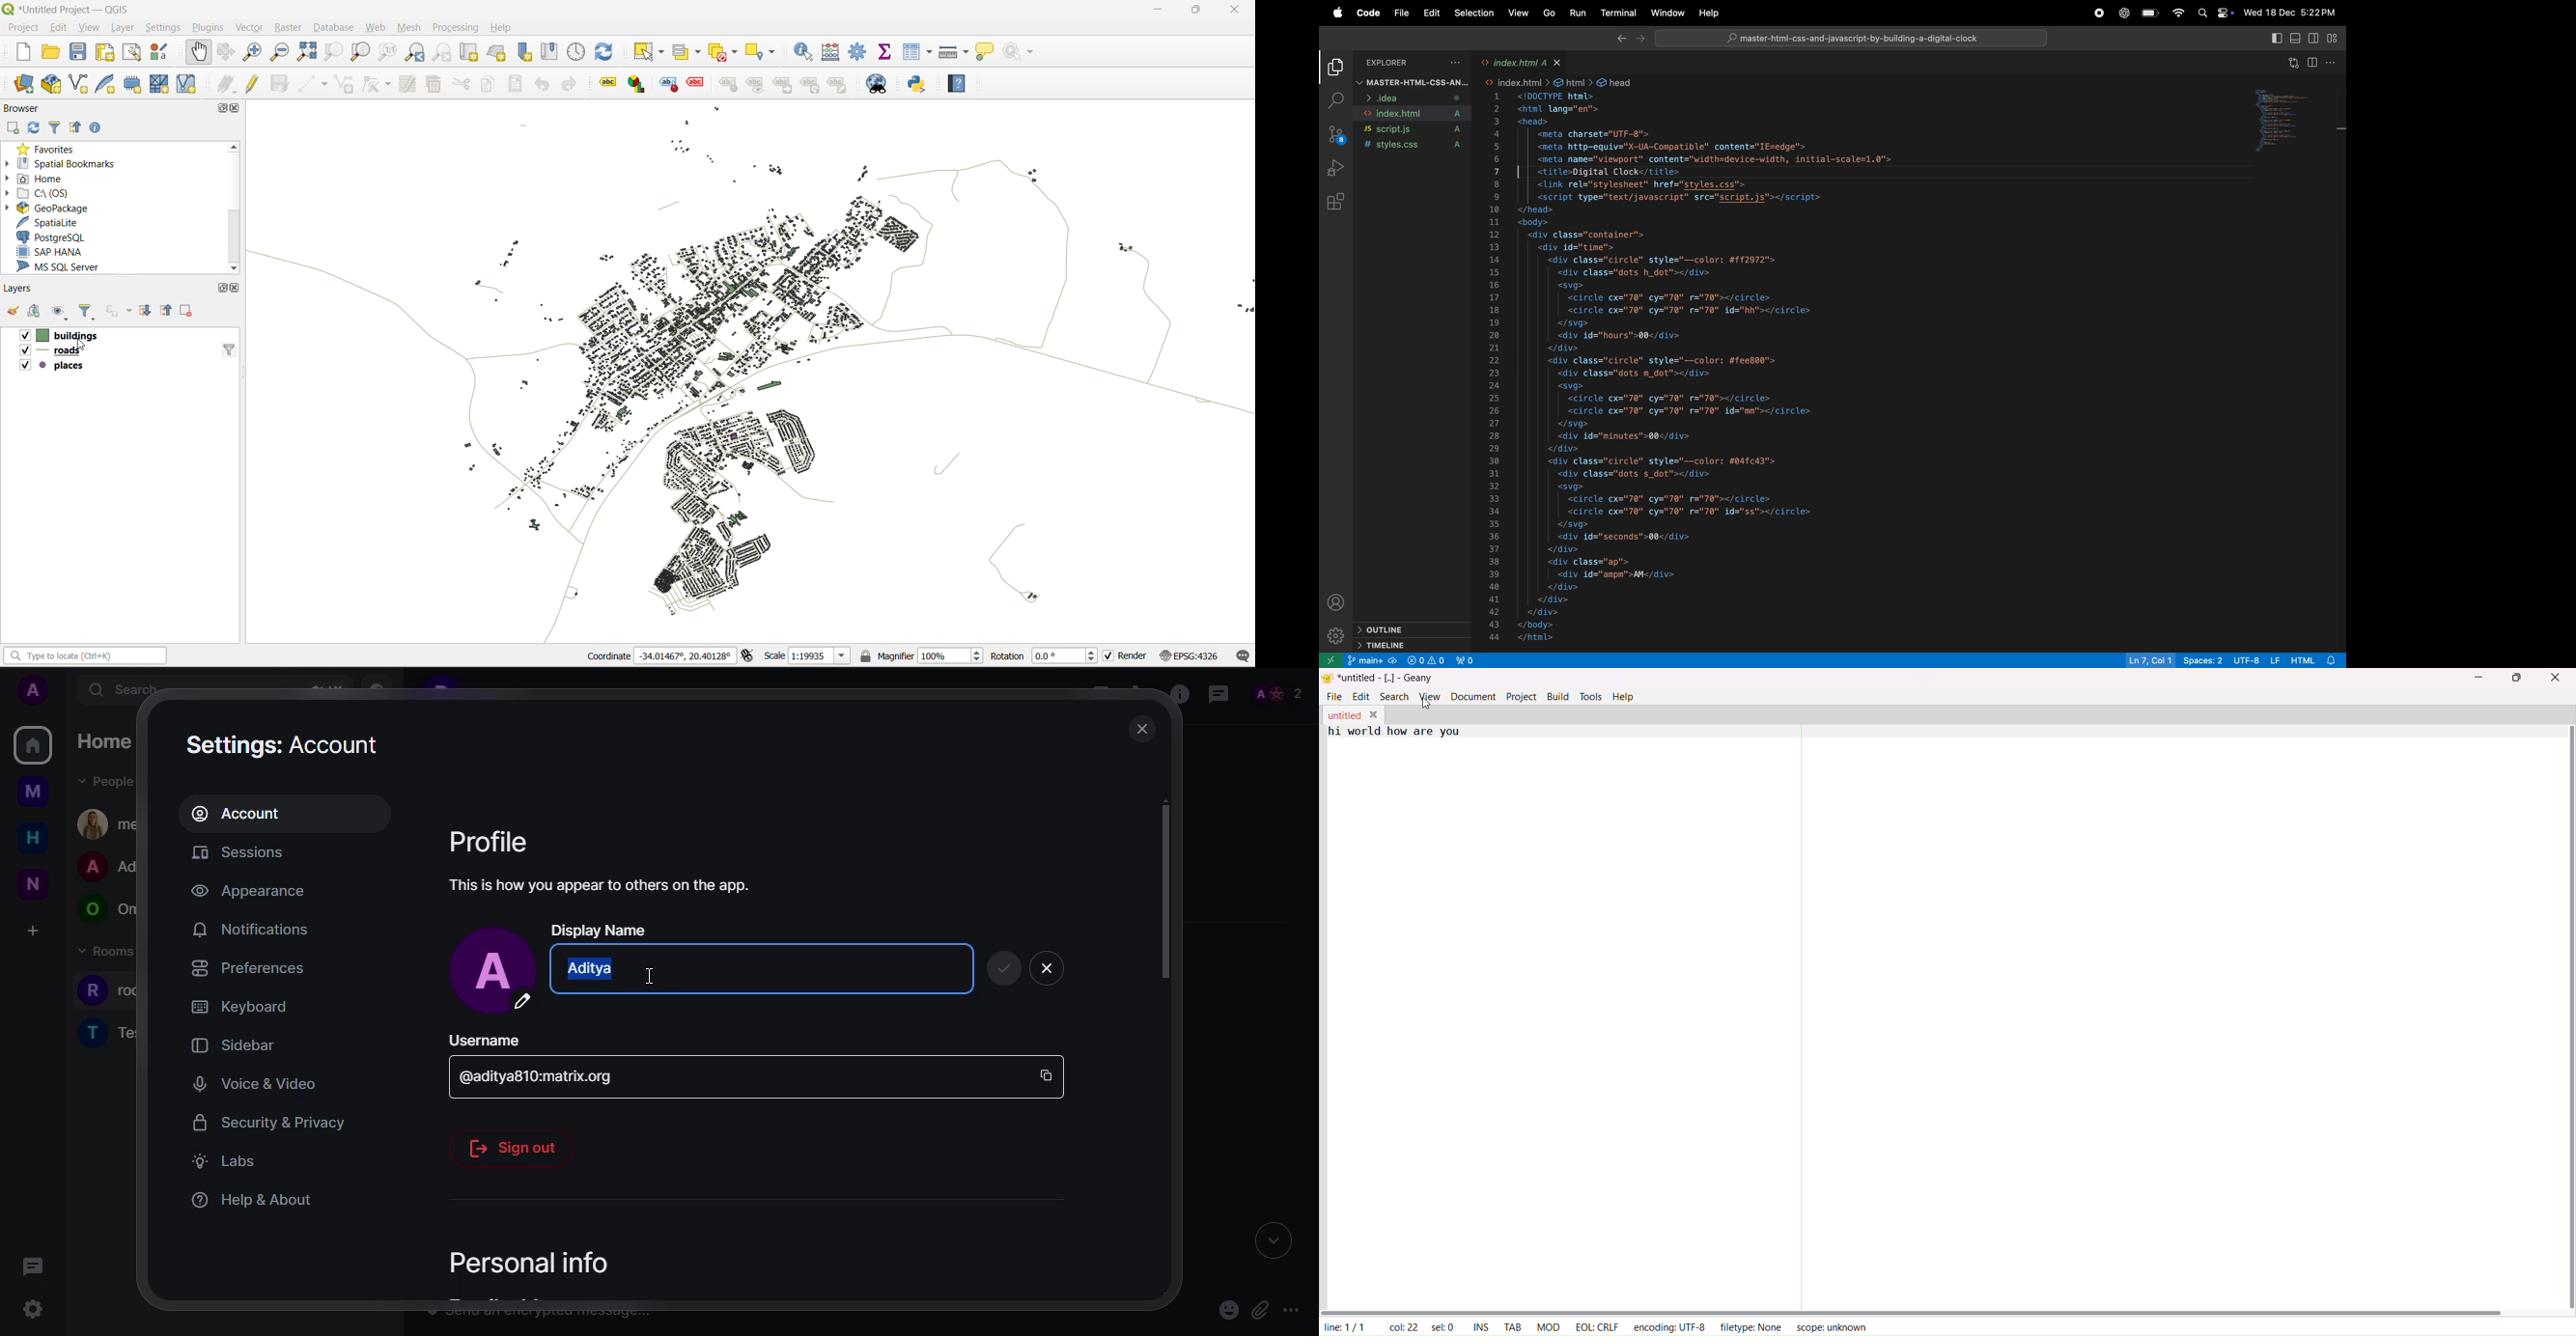 The image size is (2576, 1344). I want to click on new 3d map view, so click(498, 54).